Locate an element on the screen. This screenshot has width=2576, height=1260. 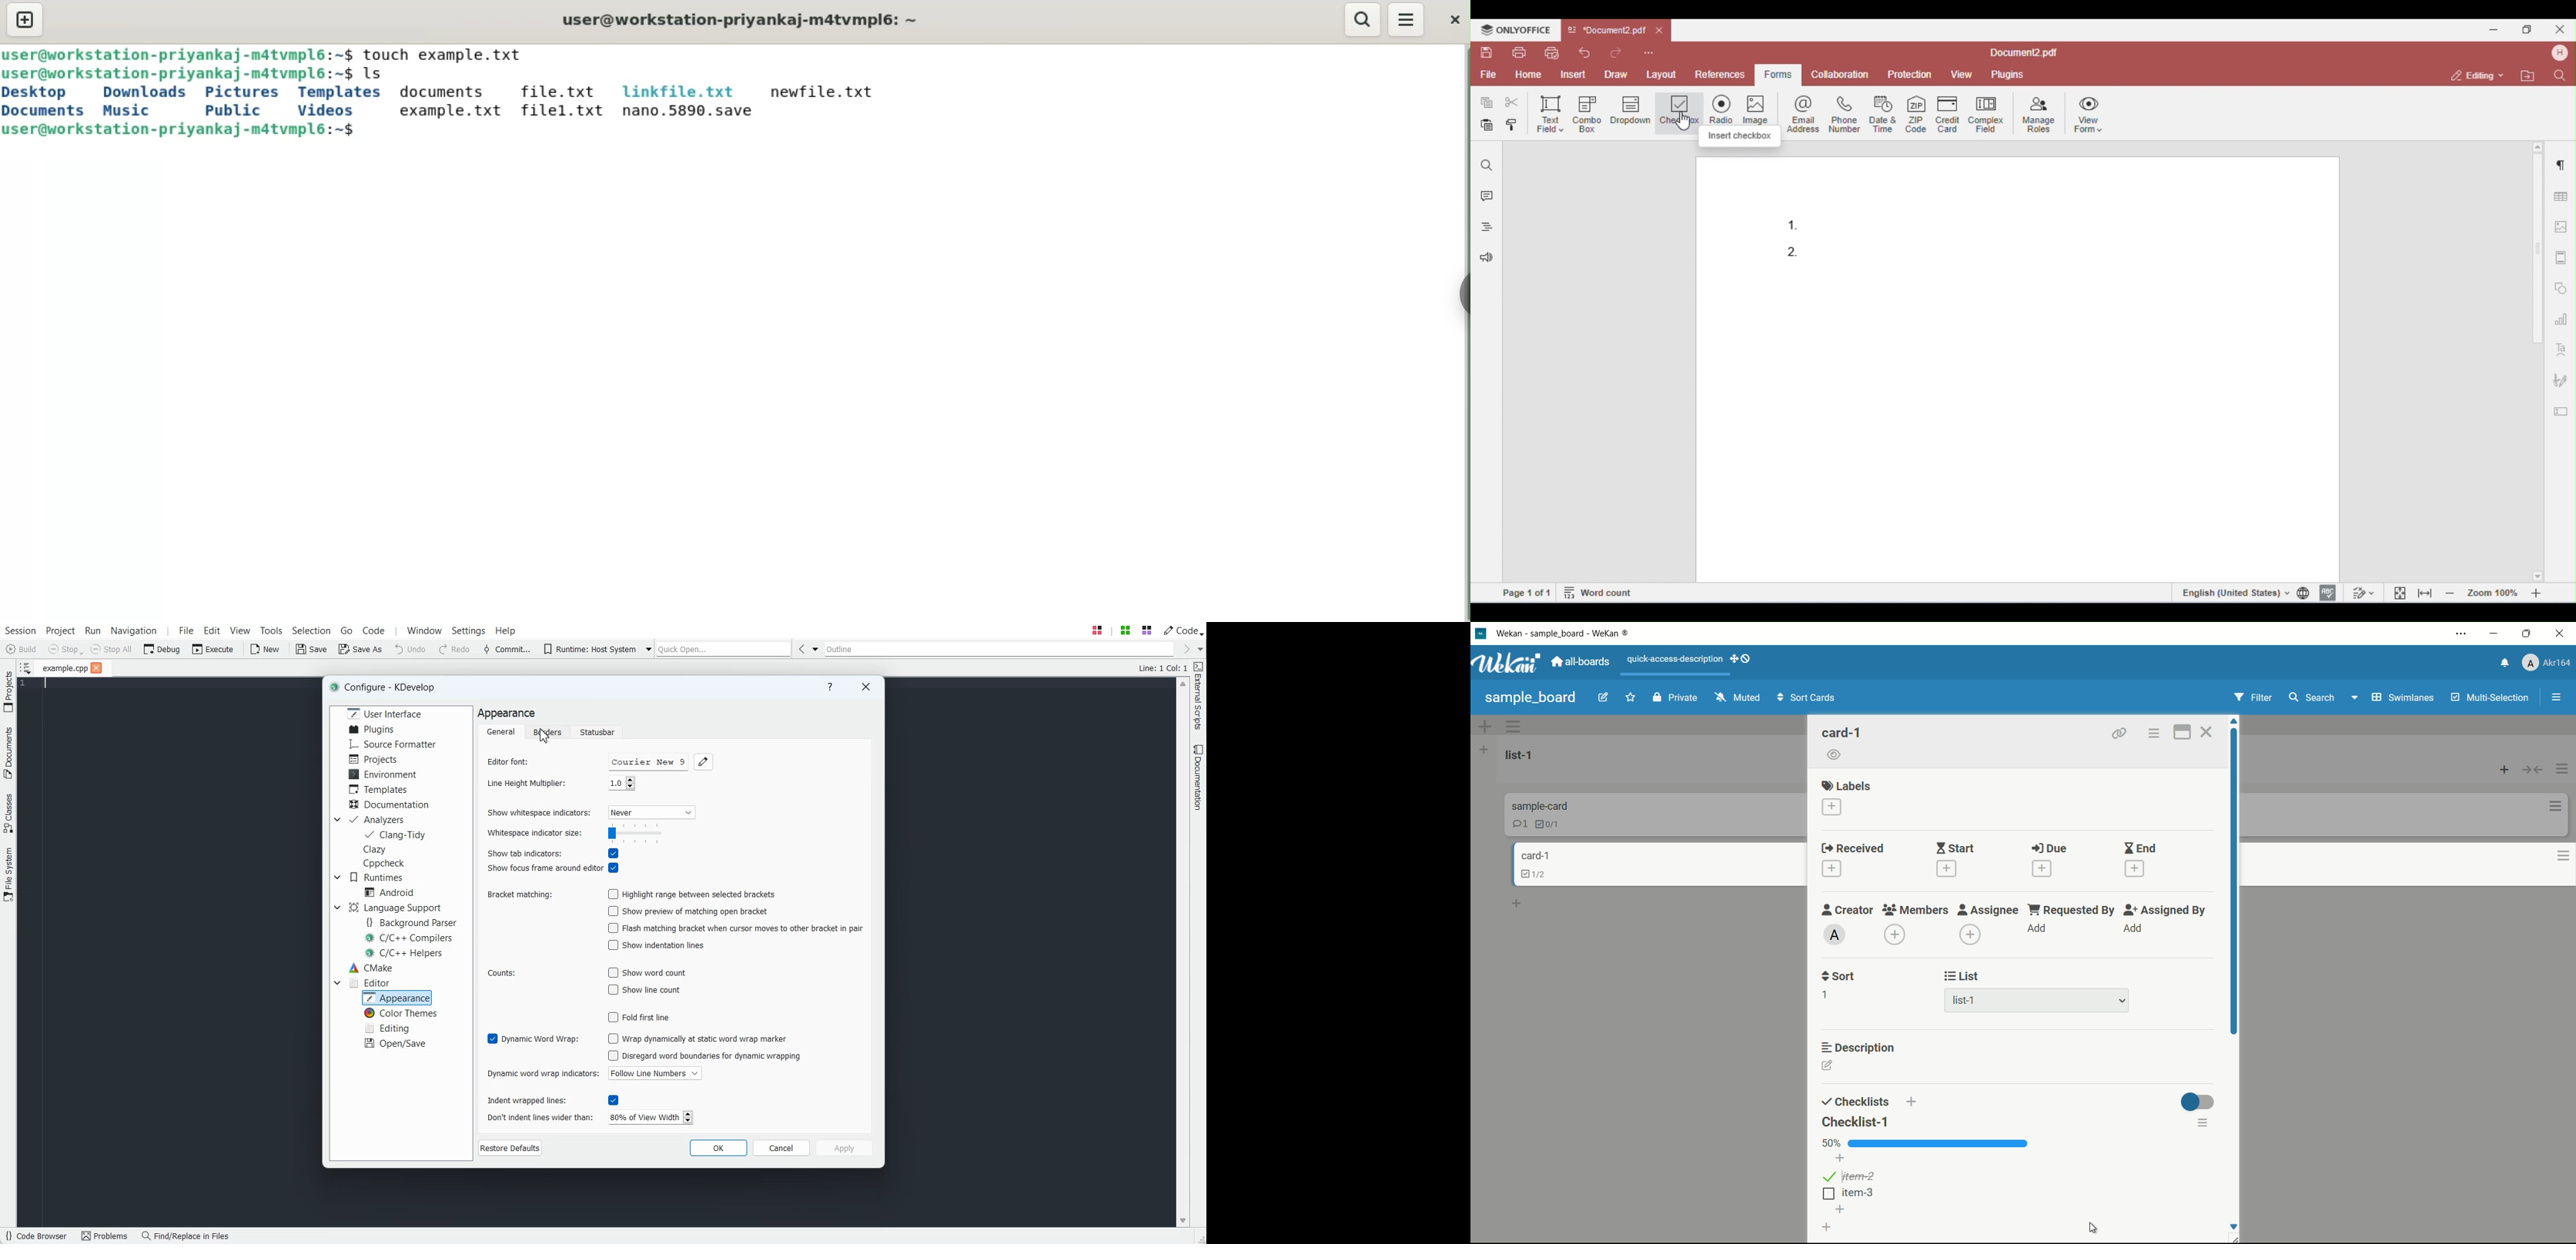
multi- selection is located at coordinates (2488, 698).